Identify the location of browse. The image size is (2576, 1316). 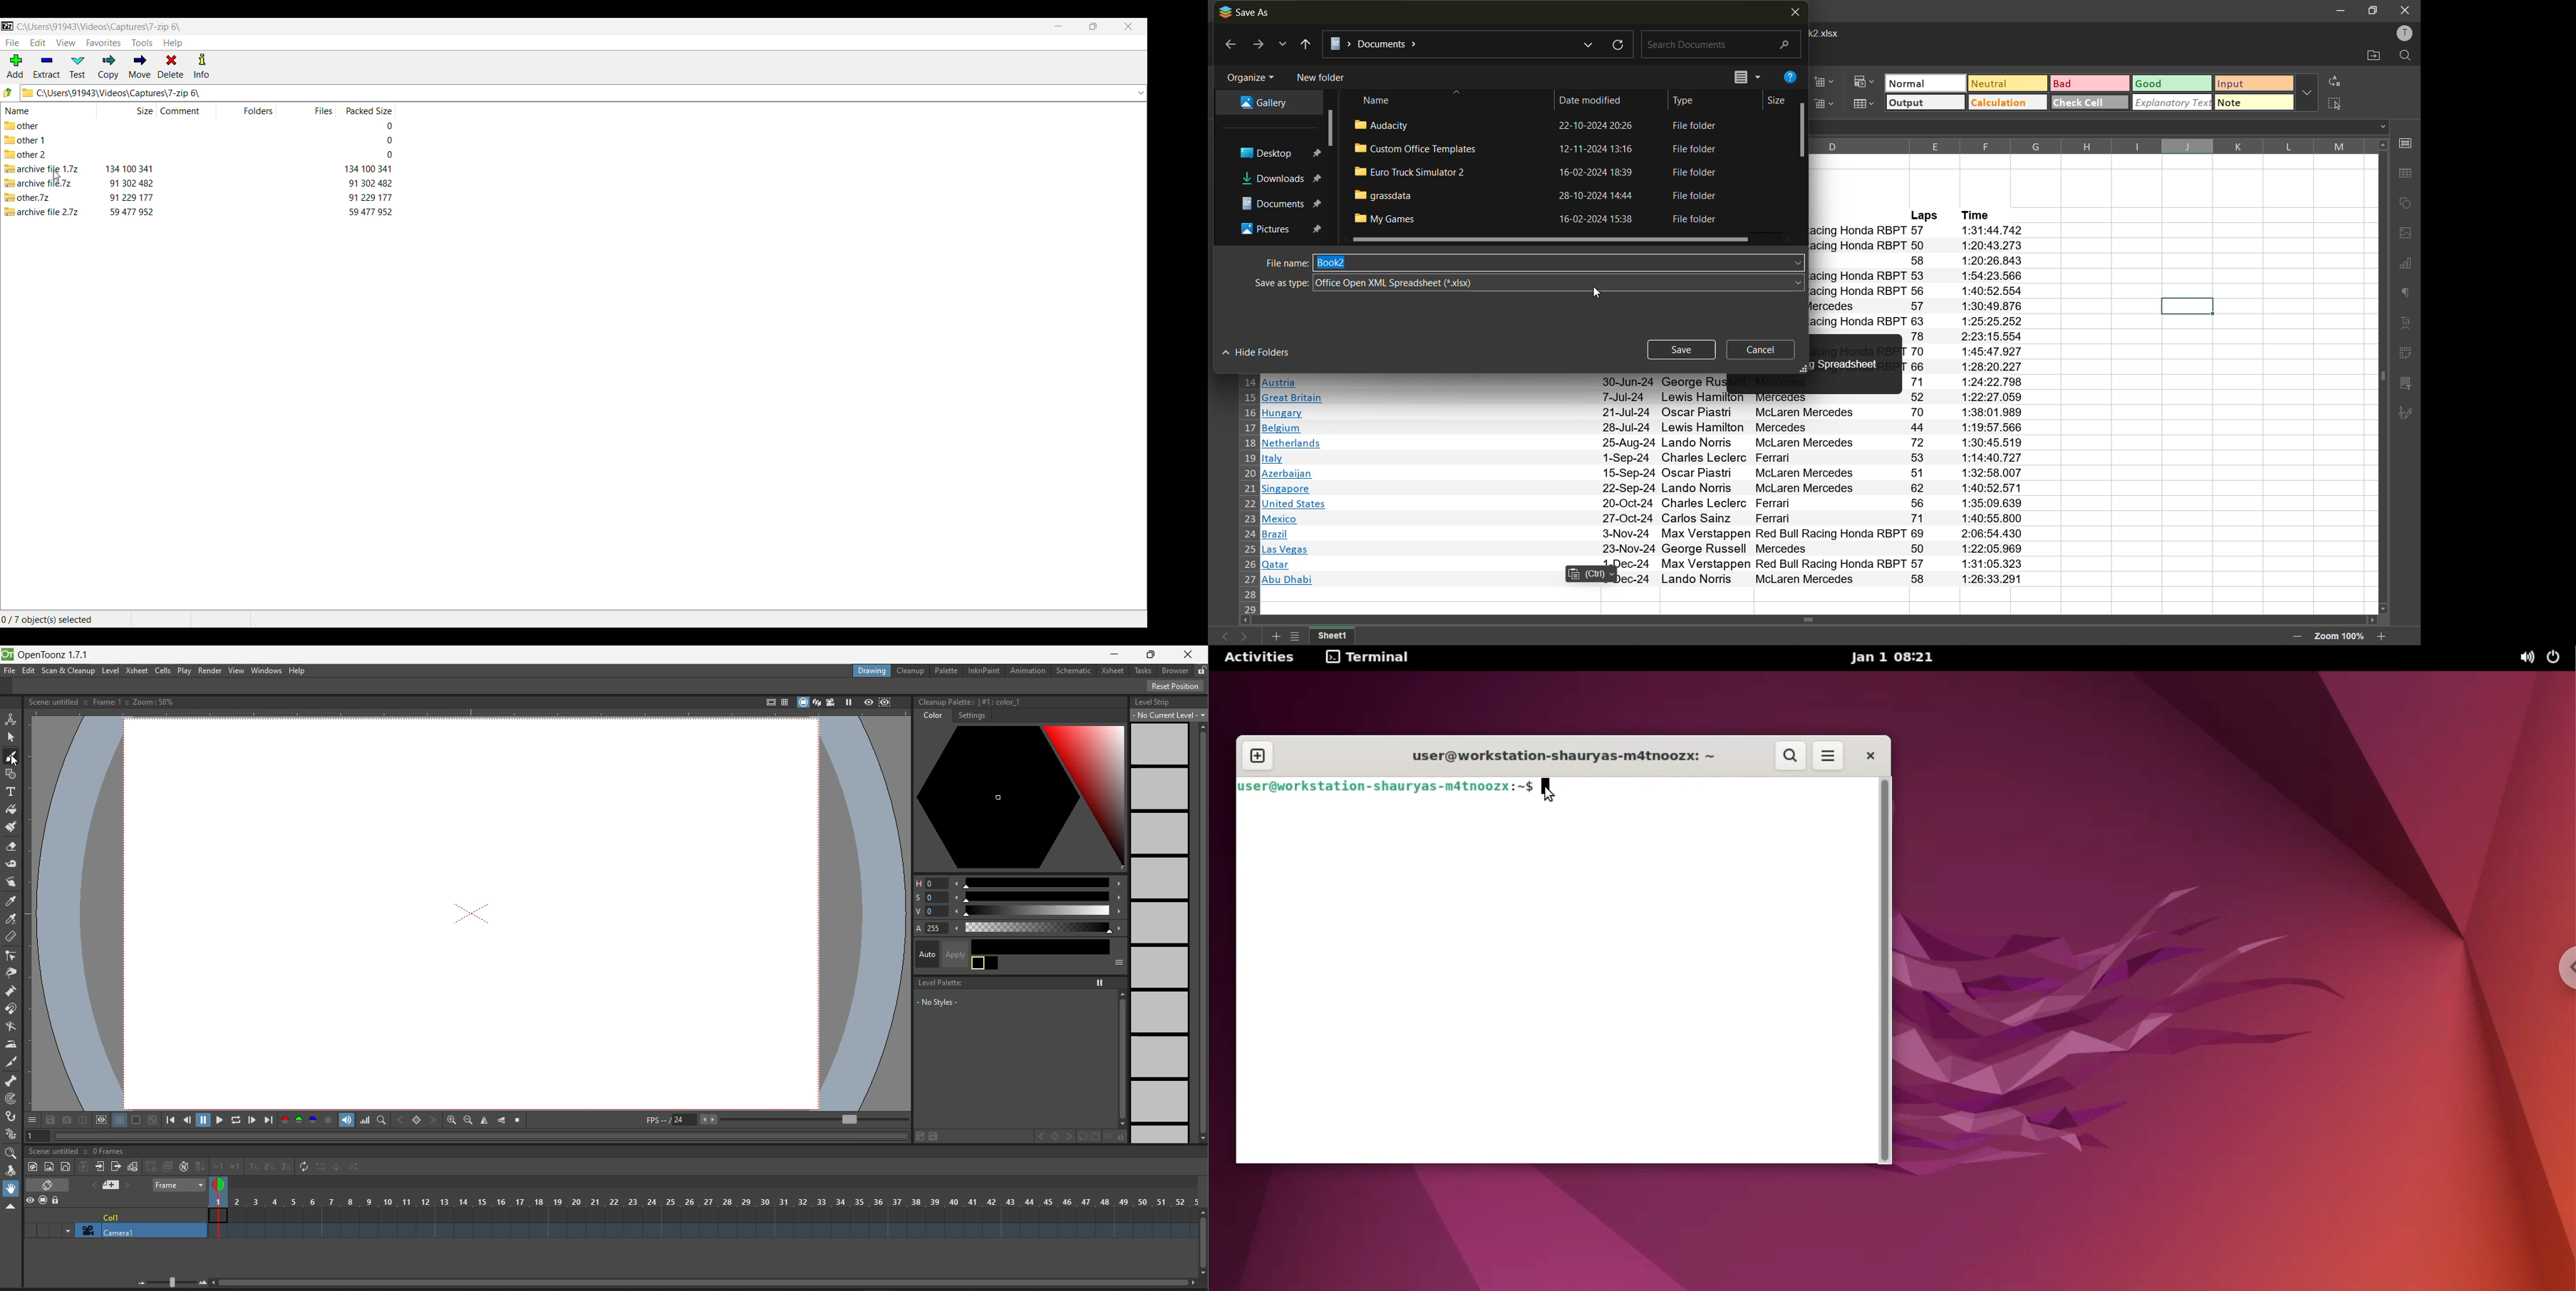
(1282, 47).